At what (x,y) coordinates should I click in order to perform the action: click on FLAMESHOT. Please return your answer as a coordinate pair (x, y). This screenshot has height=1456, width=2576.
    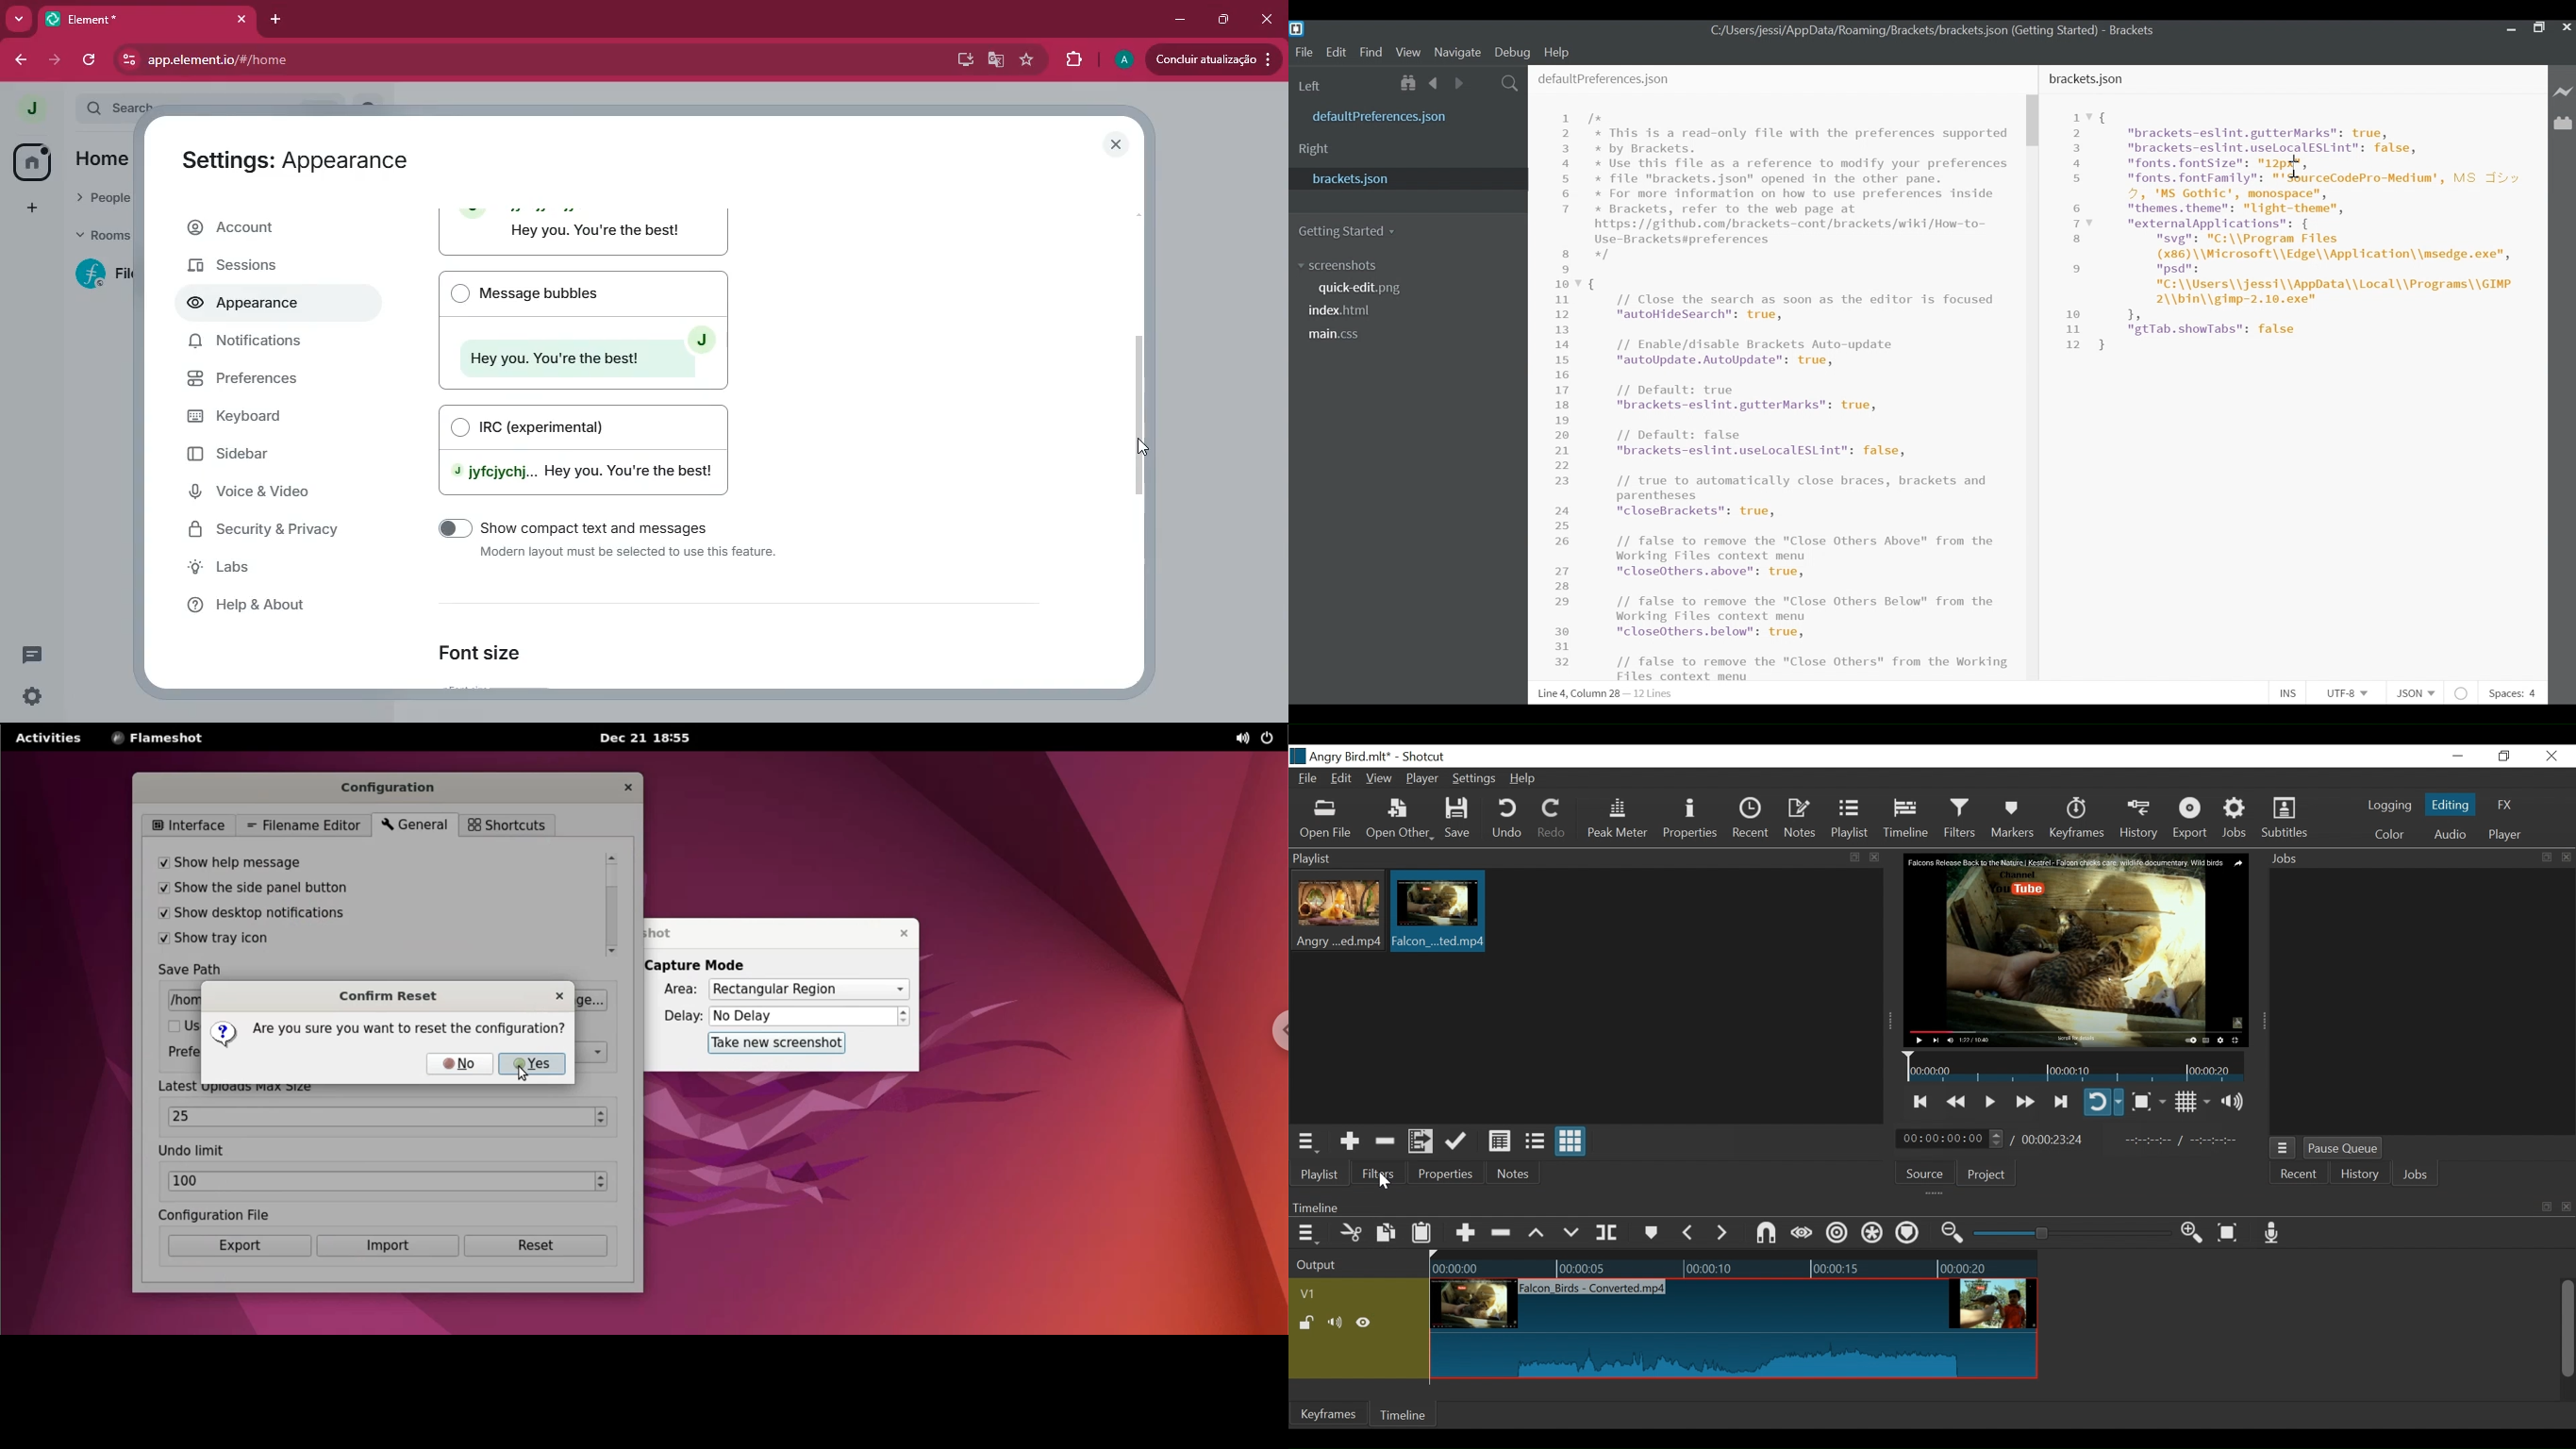
    Looking at the image, I should click on (168, 739).